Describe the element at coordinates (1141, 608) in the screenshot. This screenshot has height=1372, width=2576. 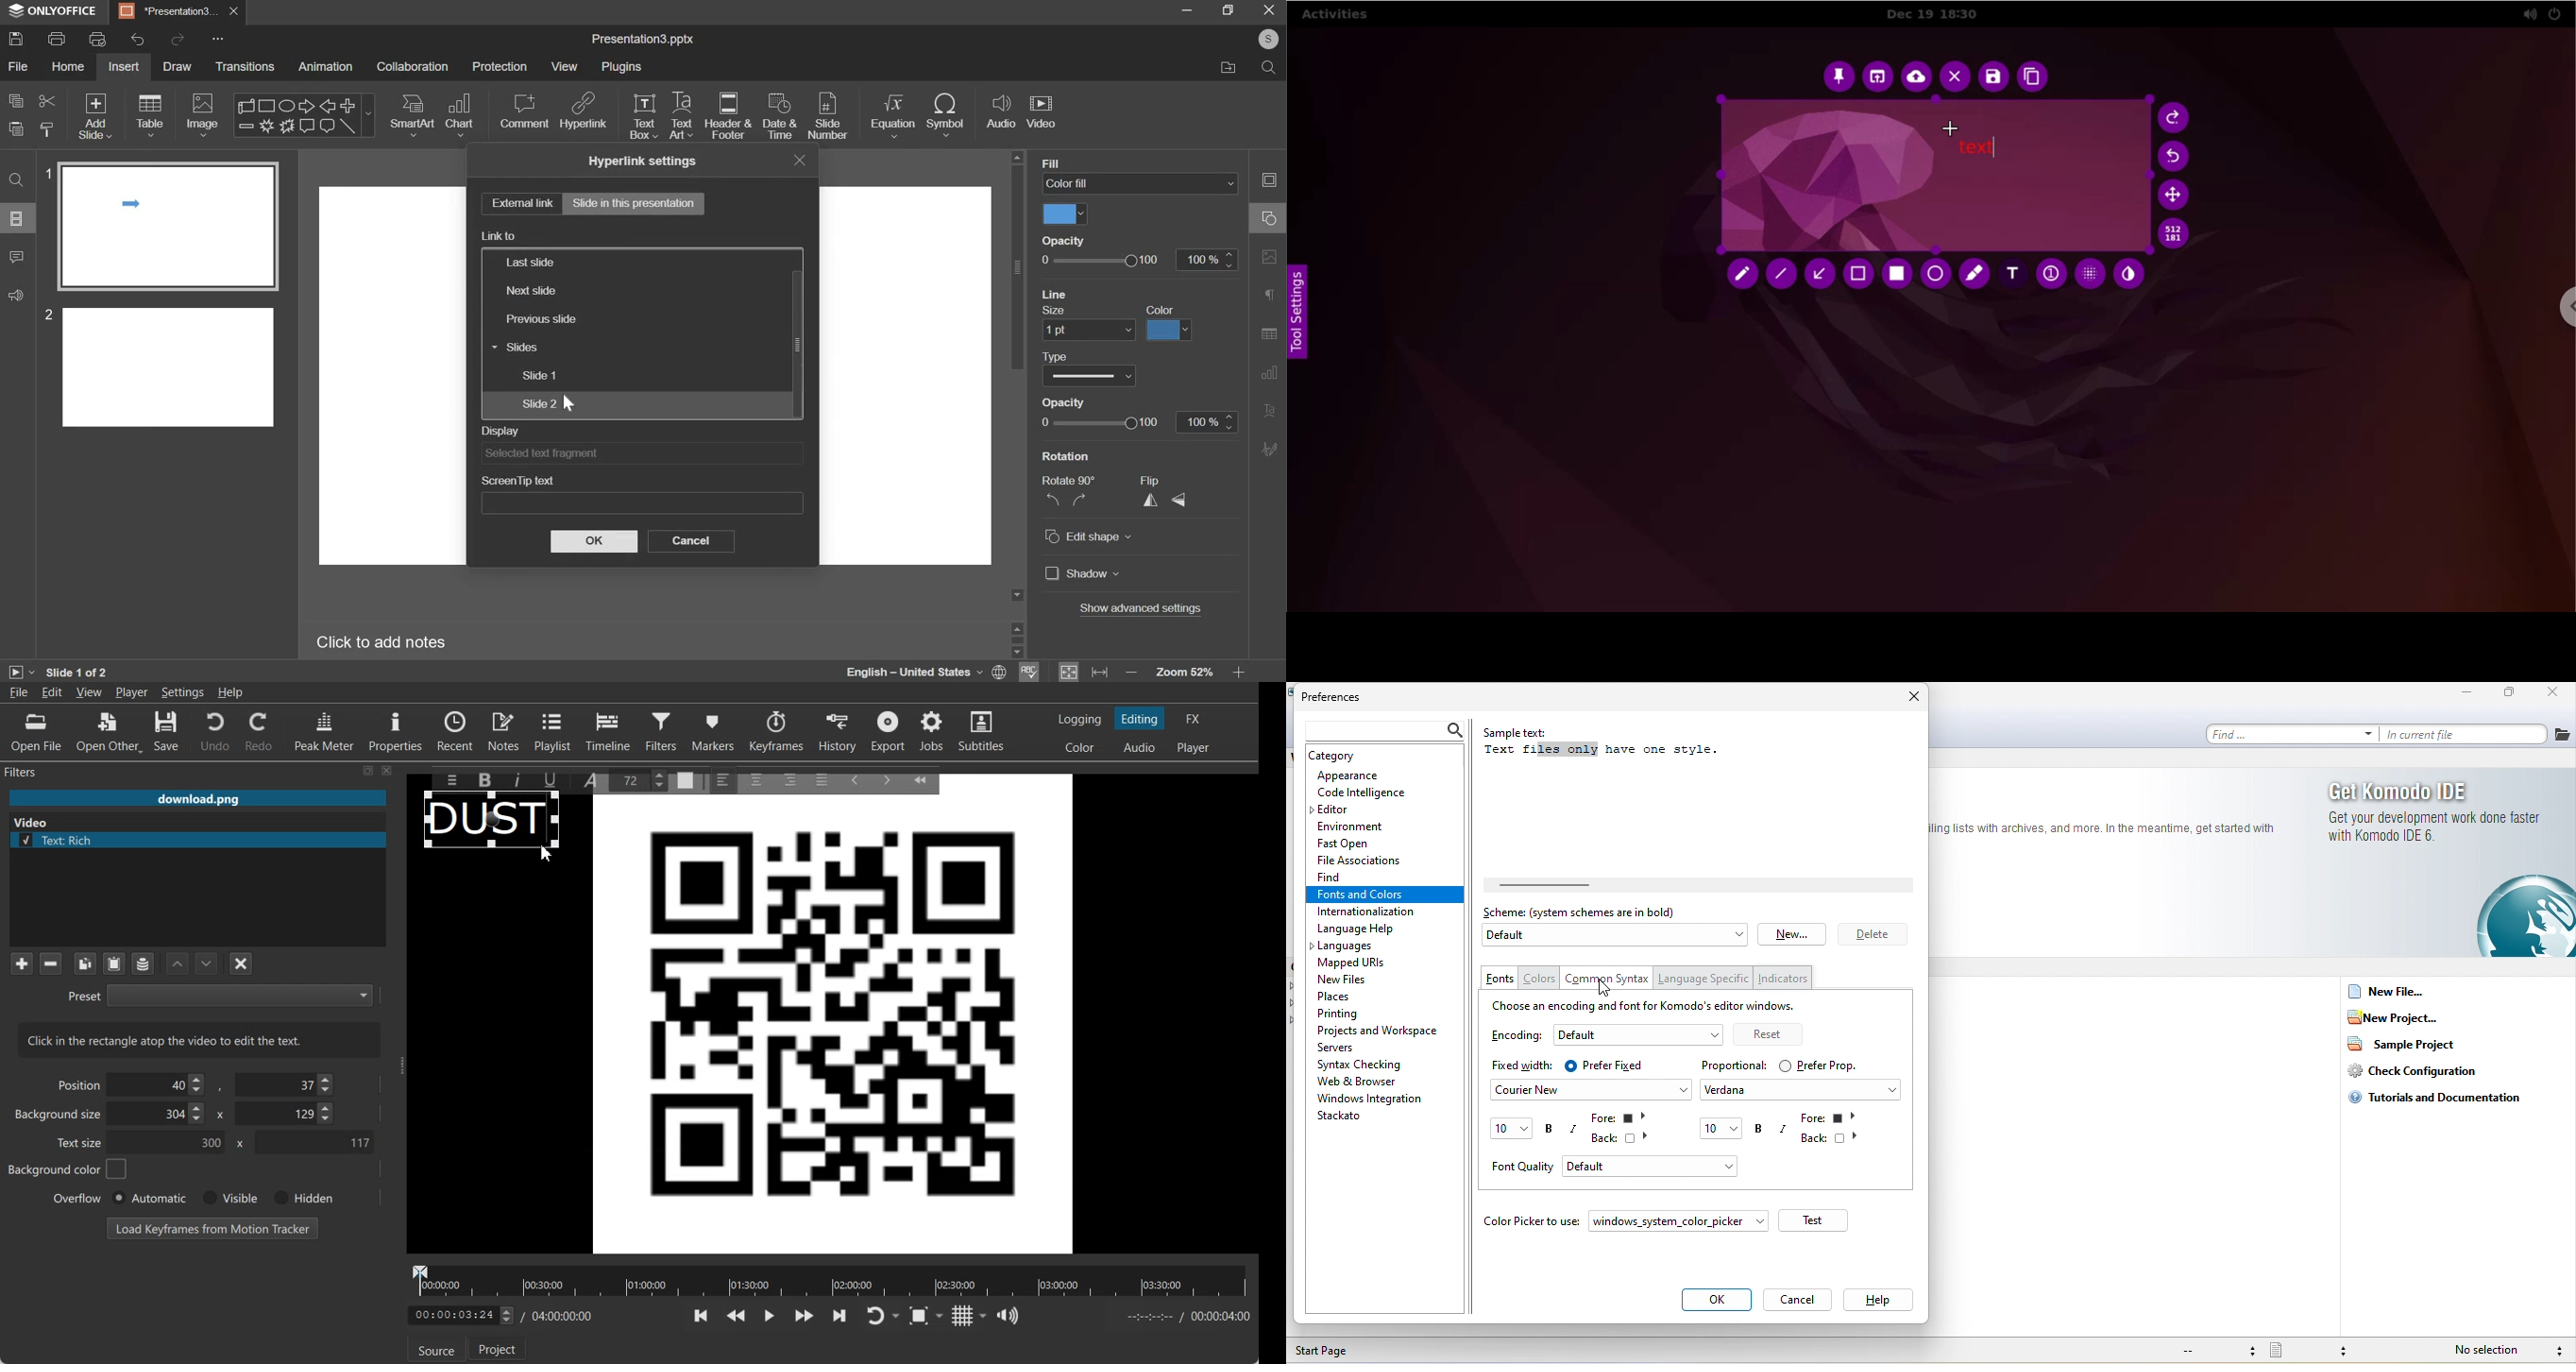
I see `show advanced settings` at that location.